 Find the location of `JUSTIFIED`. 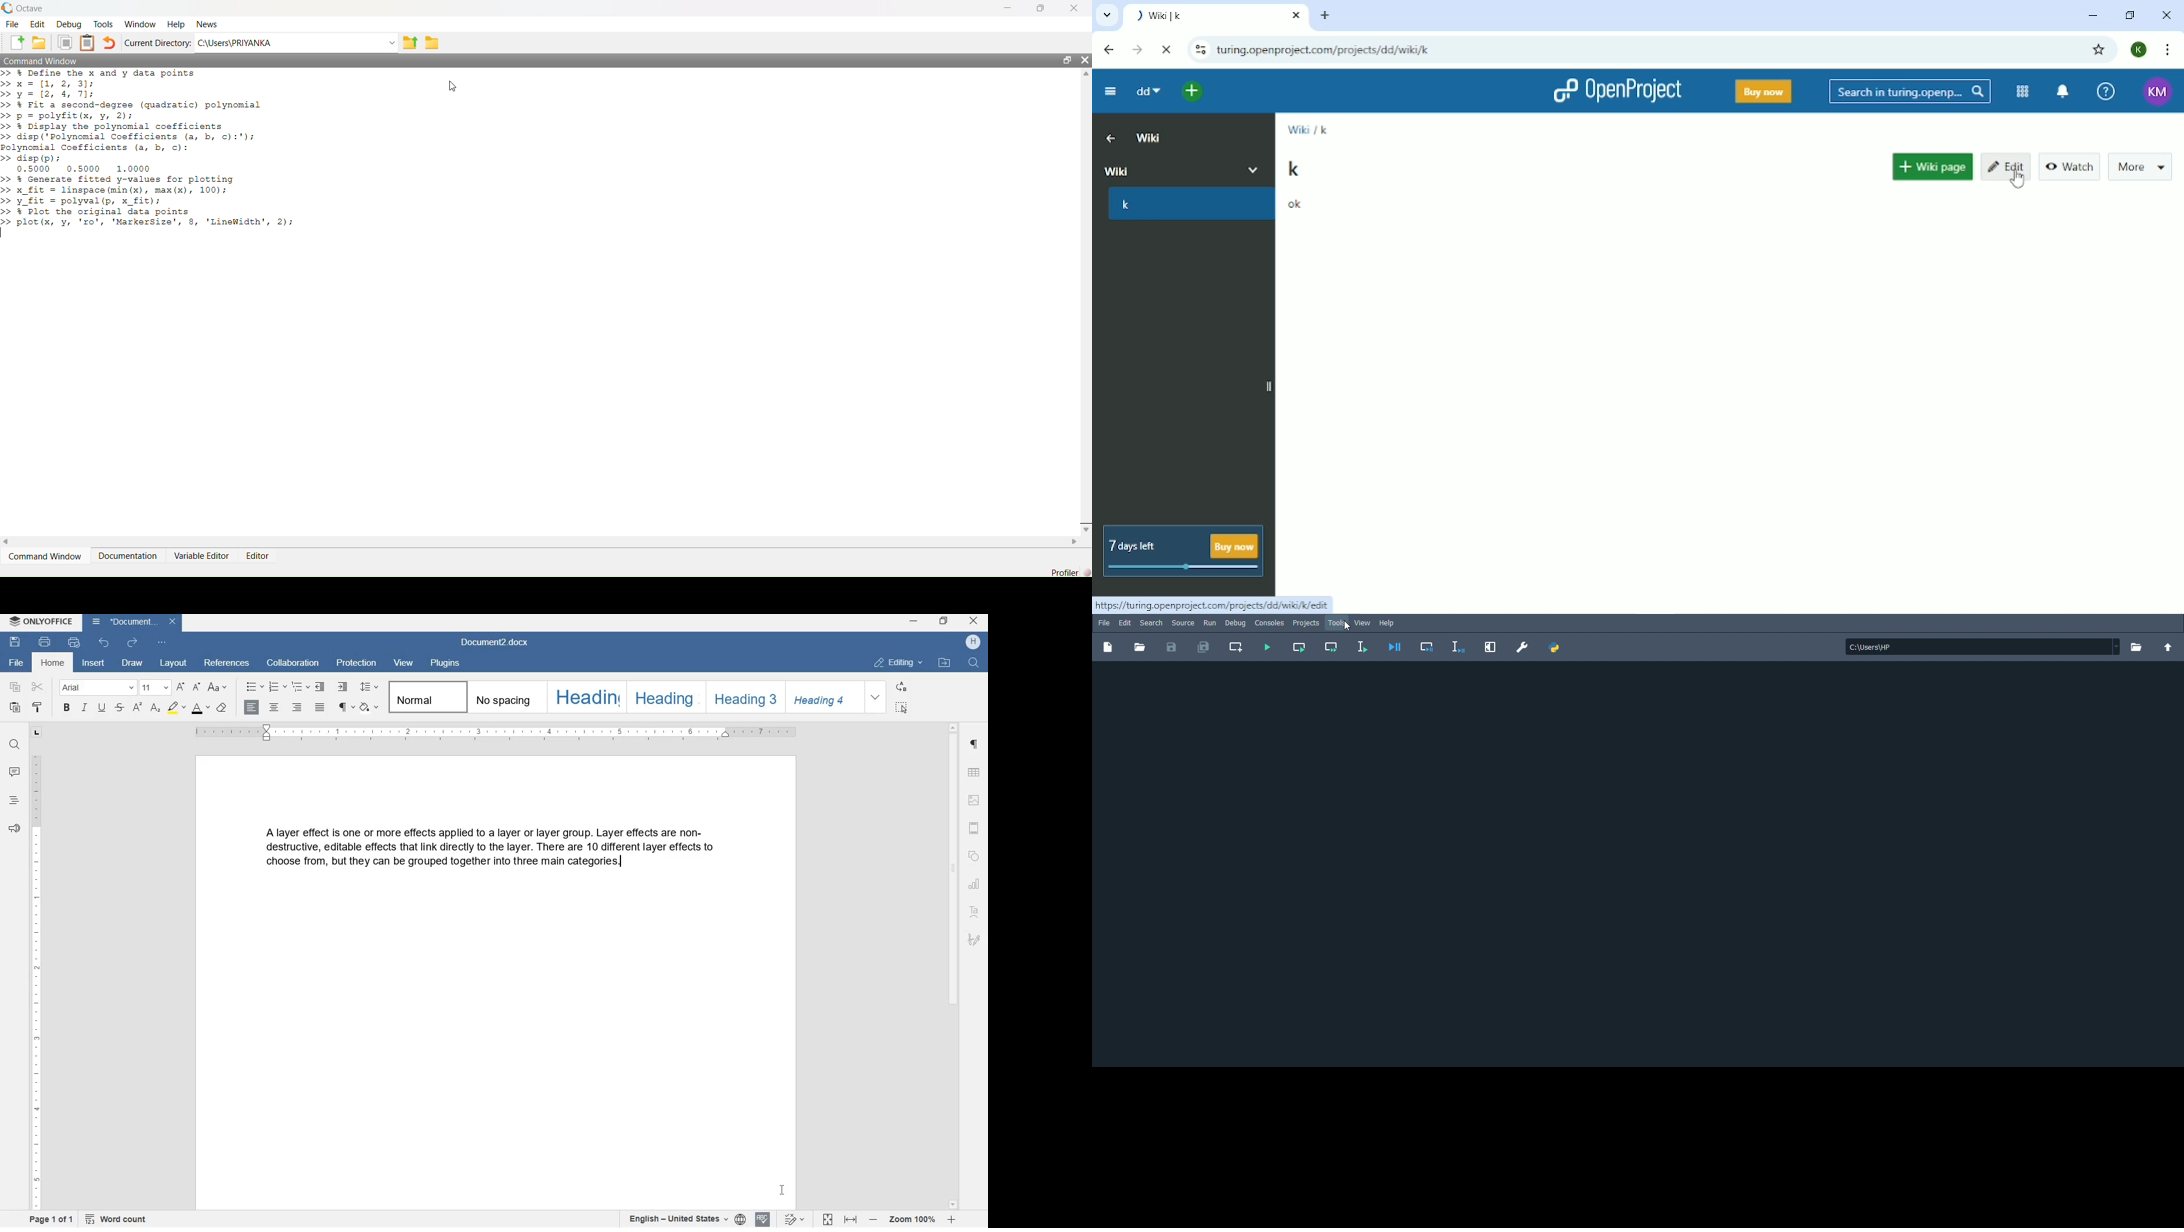

JUSTIFIED is located at coordinates (320, 708).